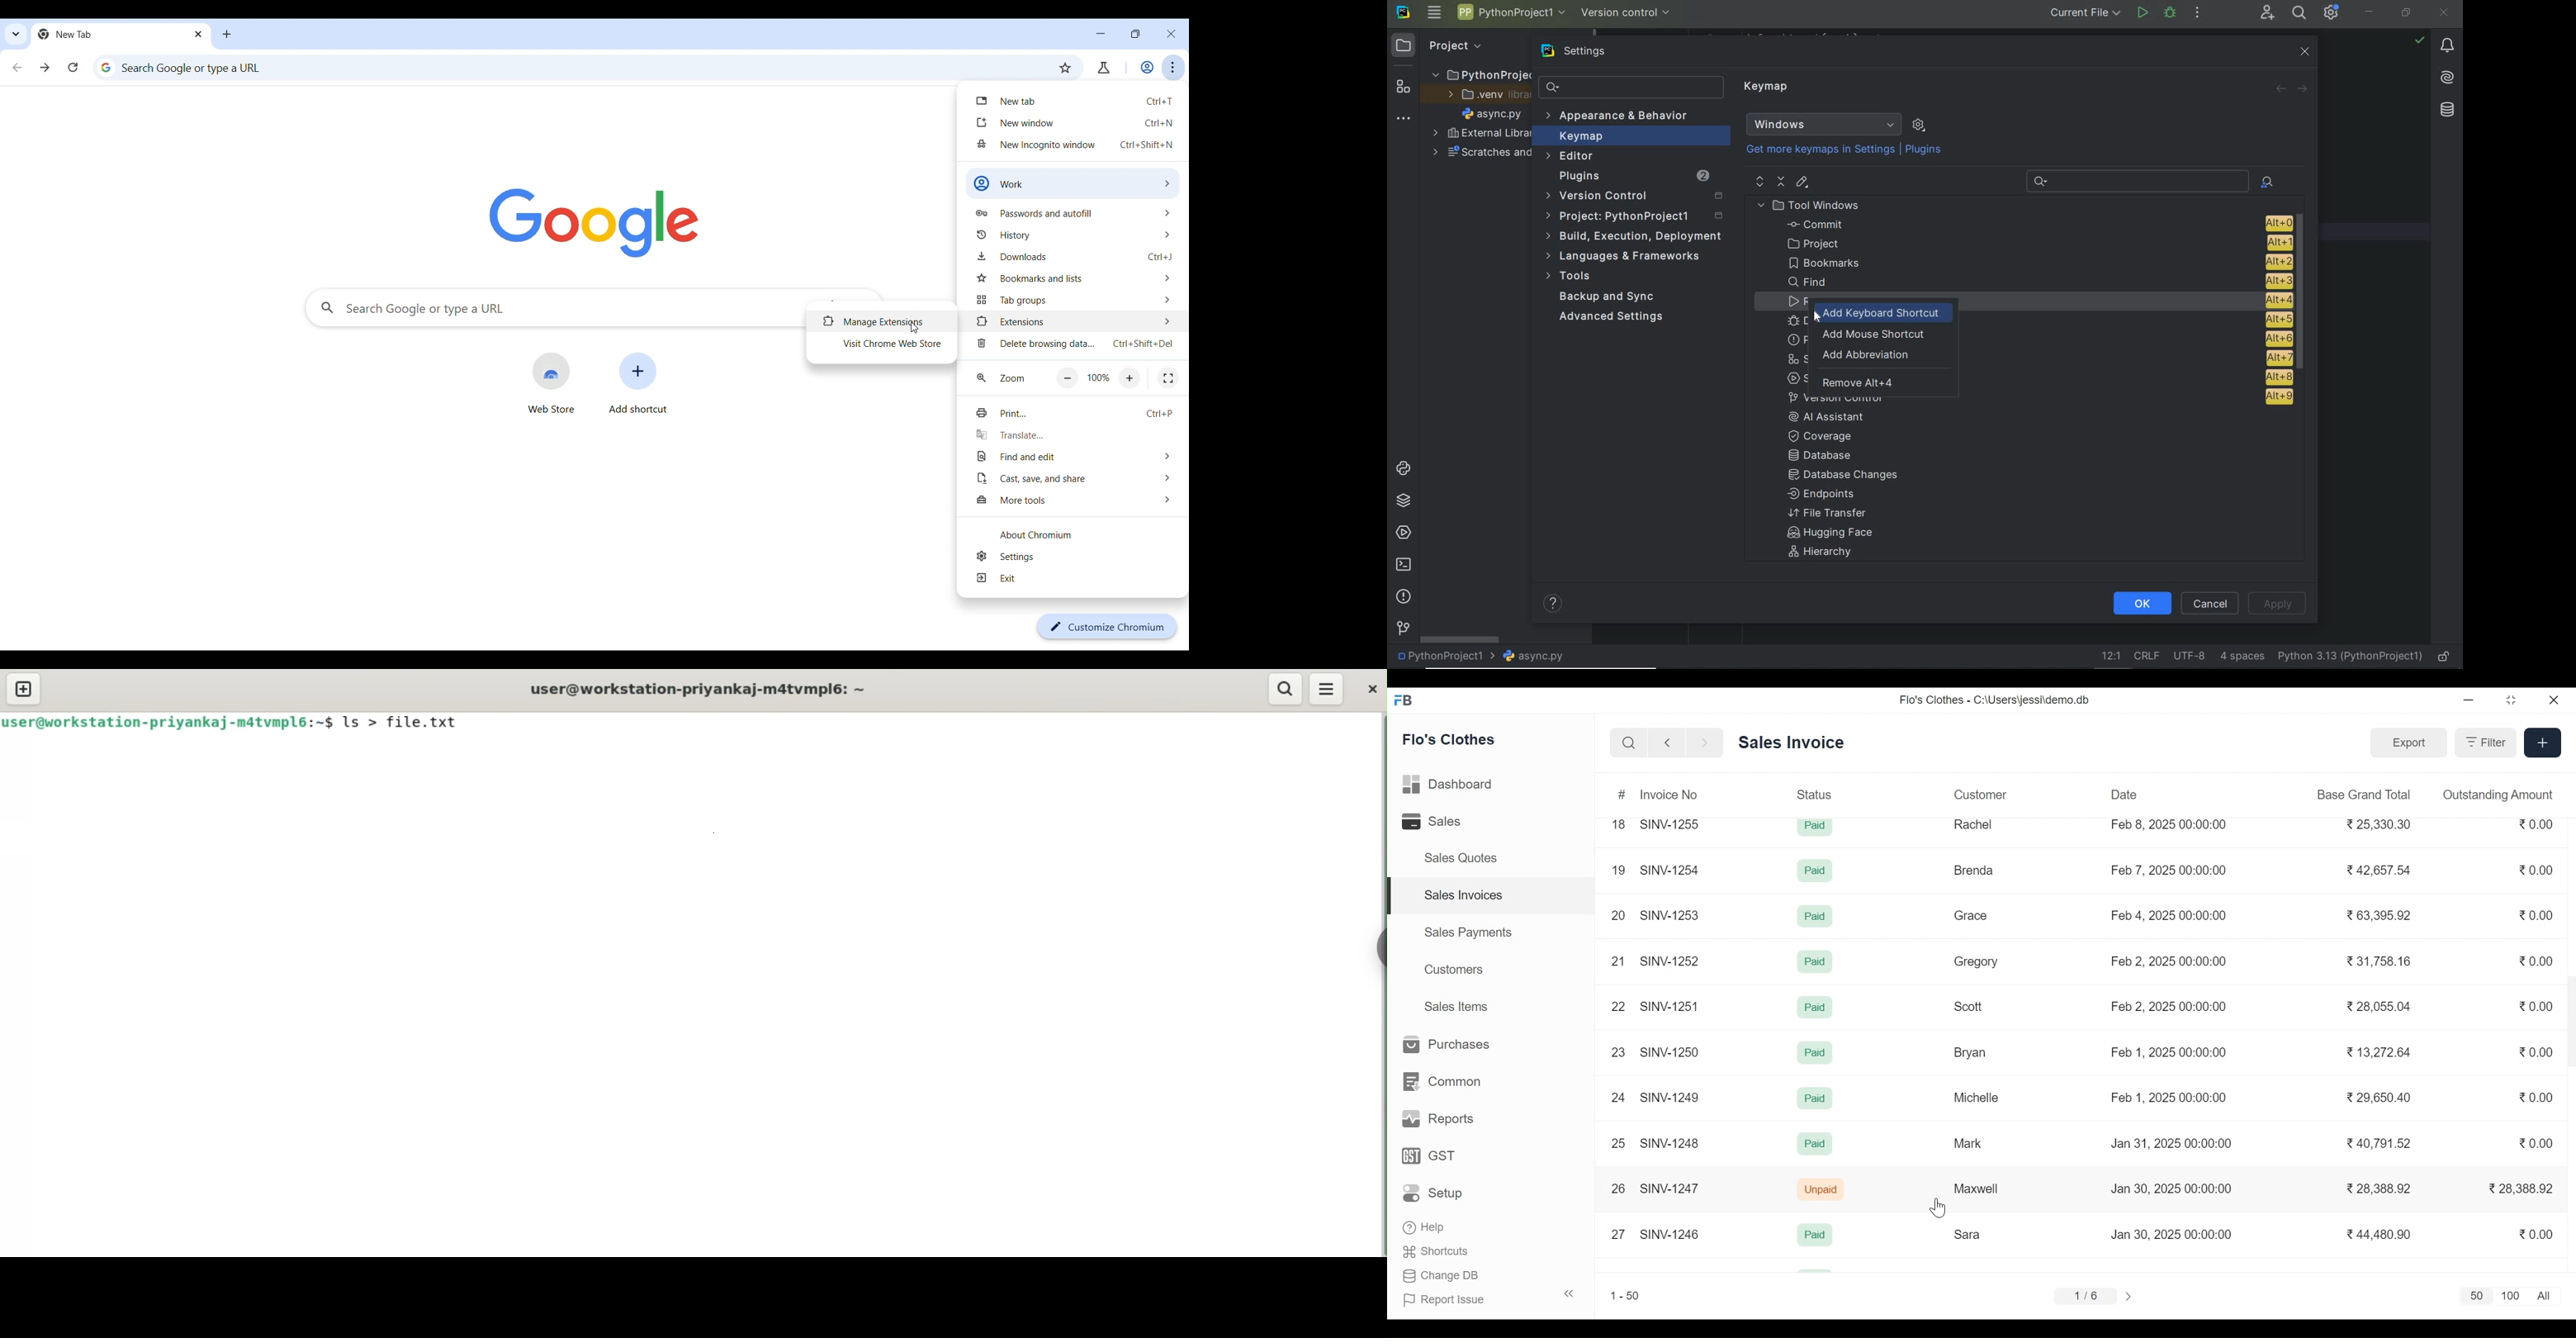 This screenshot has height=1344, width=2576. Describe the element at coordinates (2273, 300) in the screenshot. I see `alt + 4` at that location.